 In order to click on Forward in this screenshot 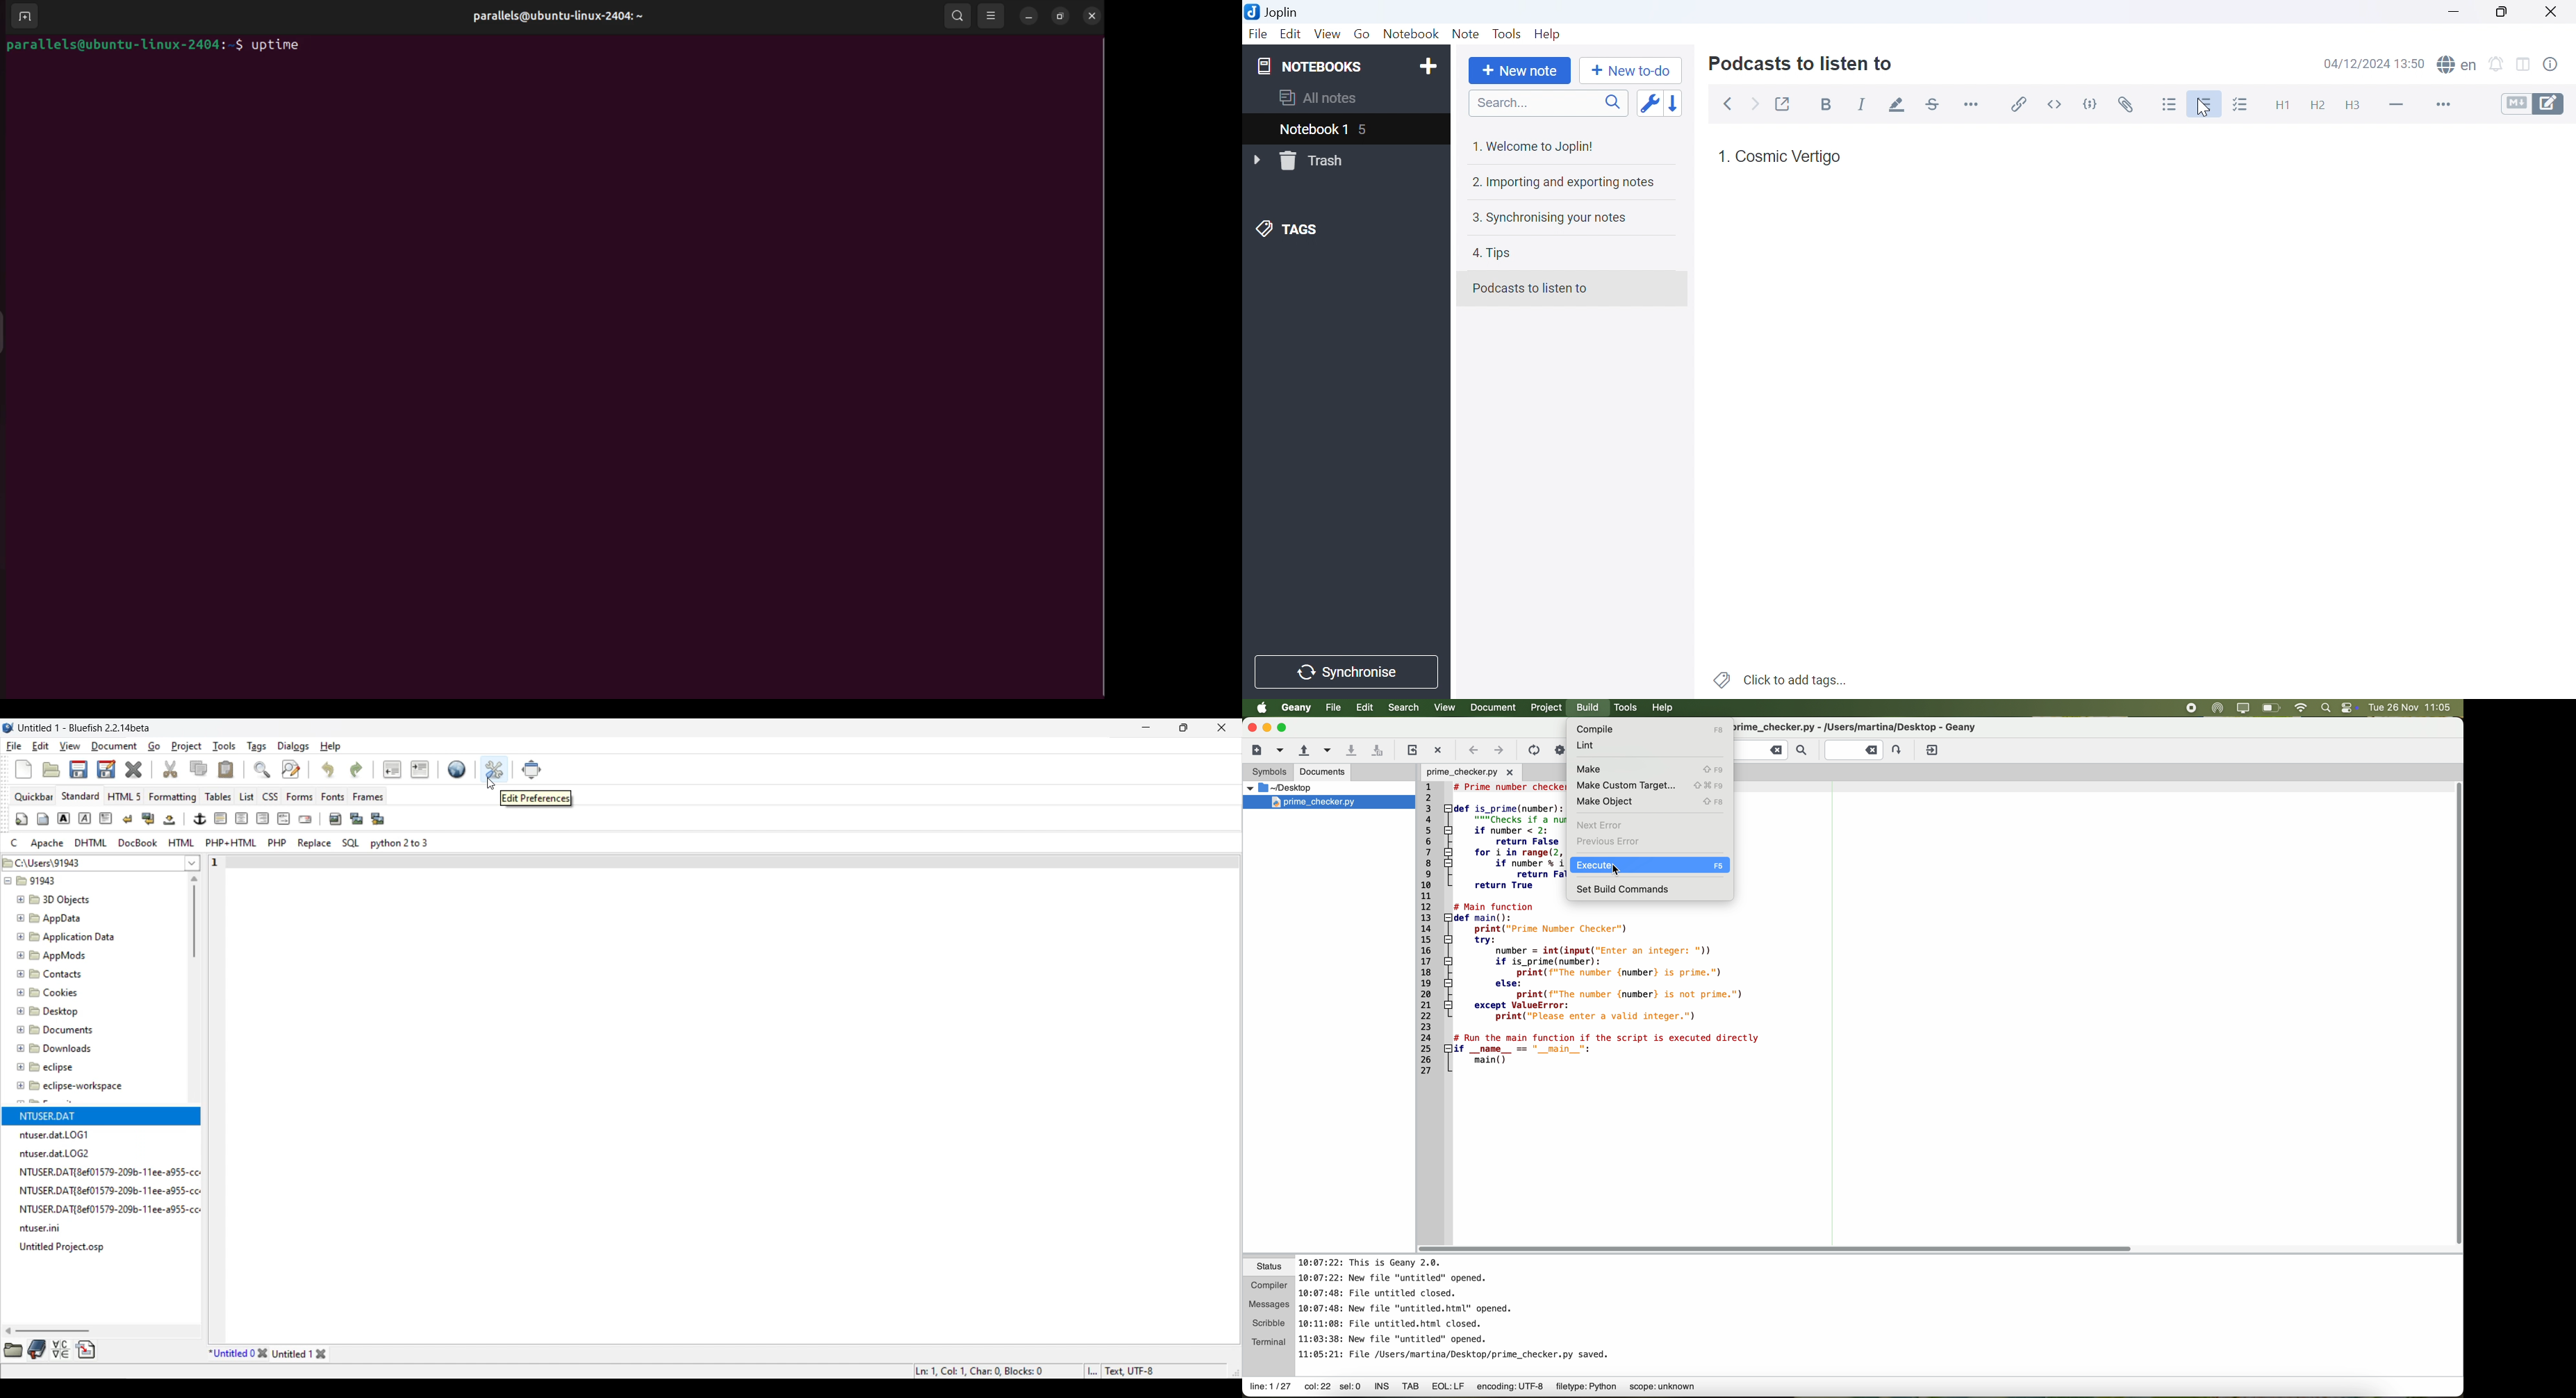, I will do `click(1758, 106)`.